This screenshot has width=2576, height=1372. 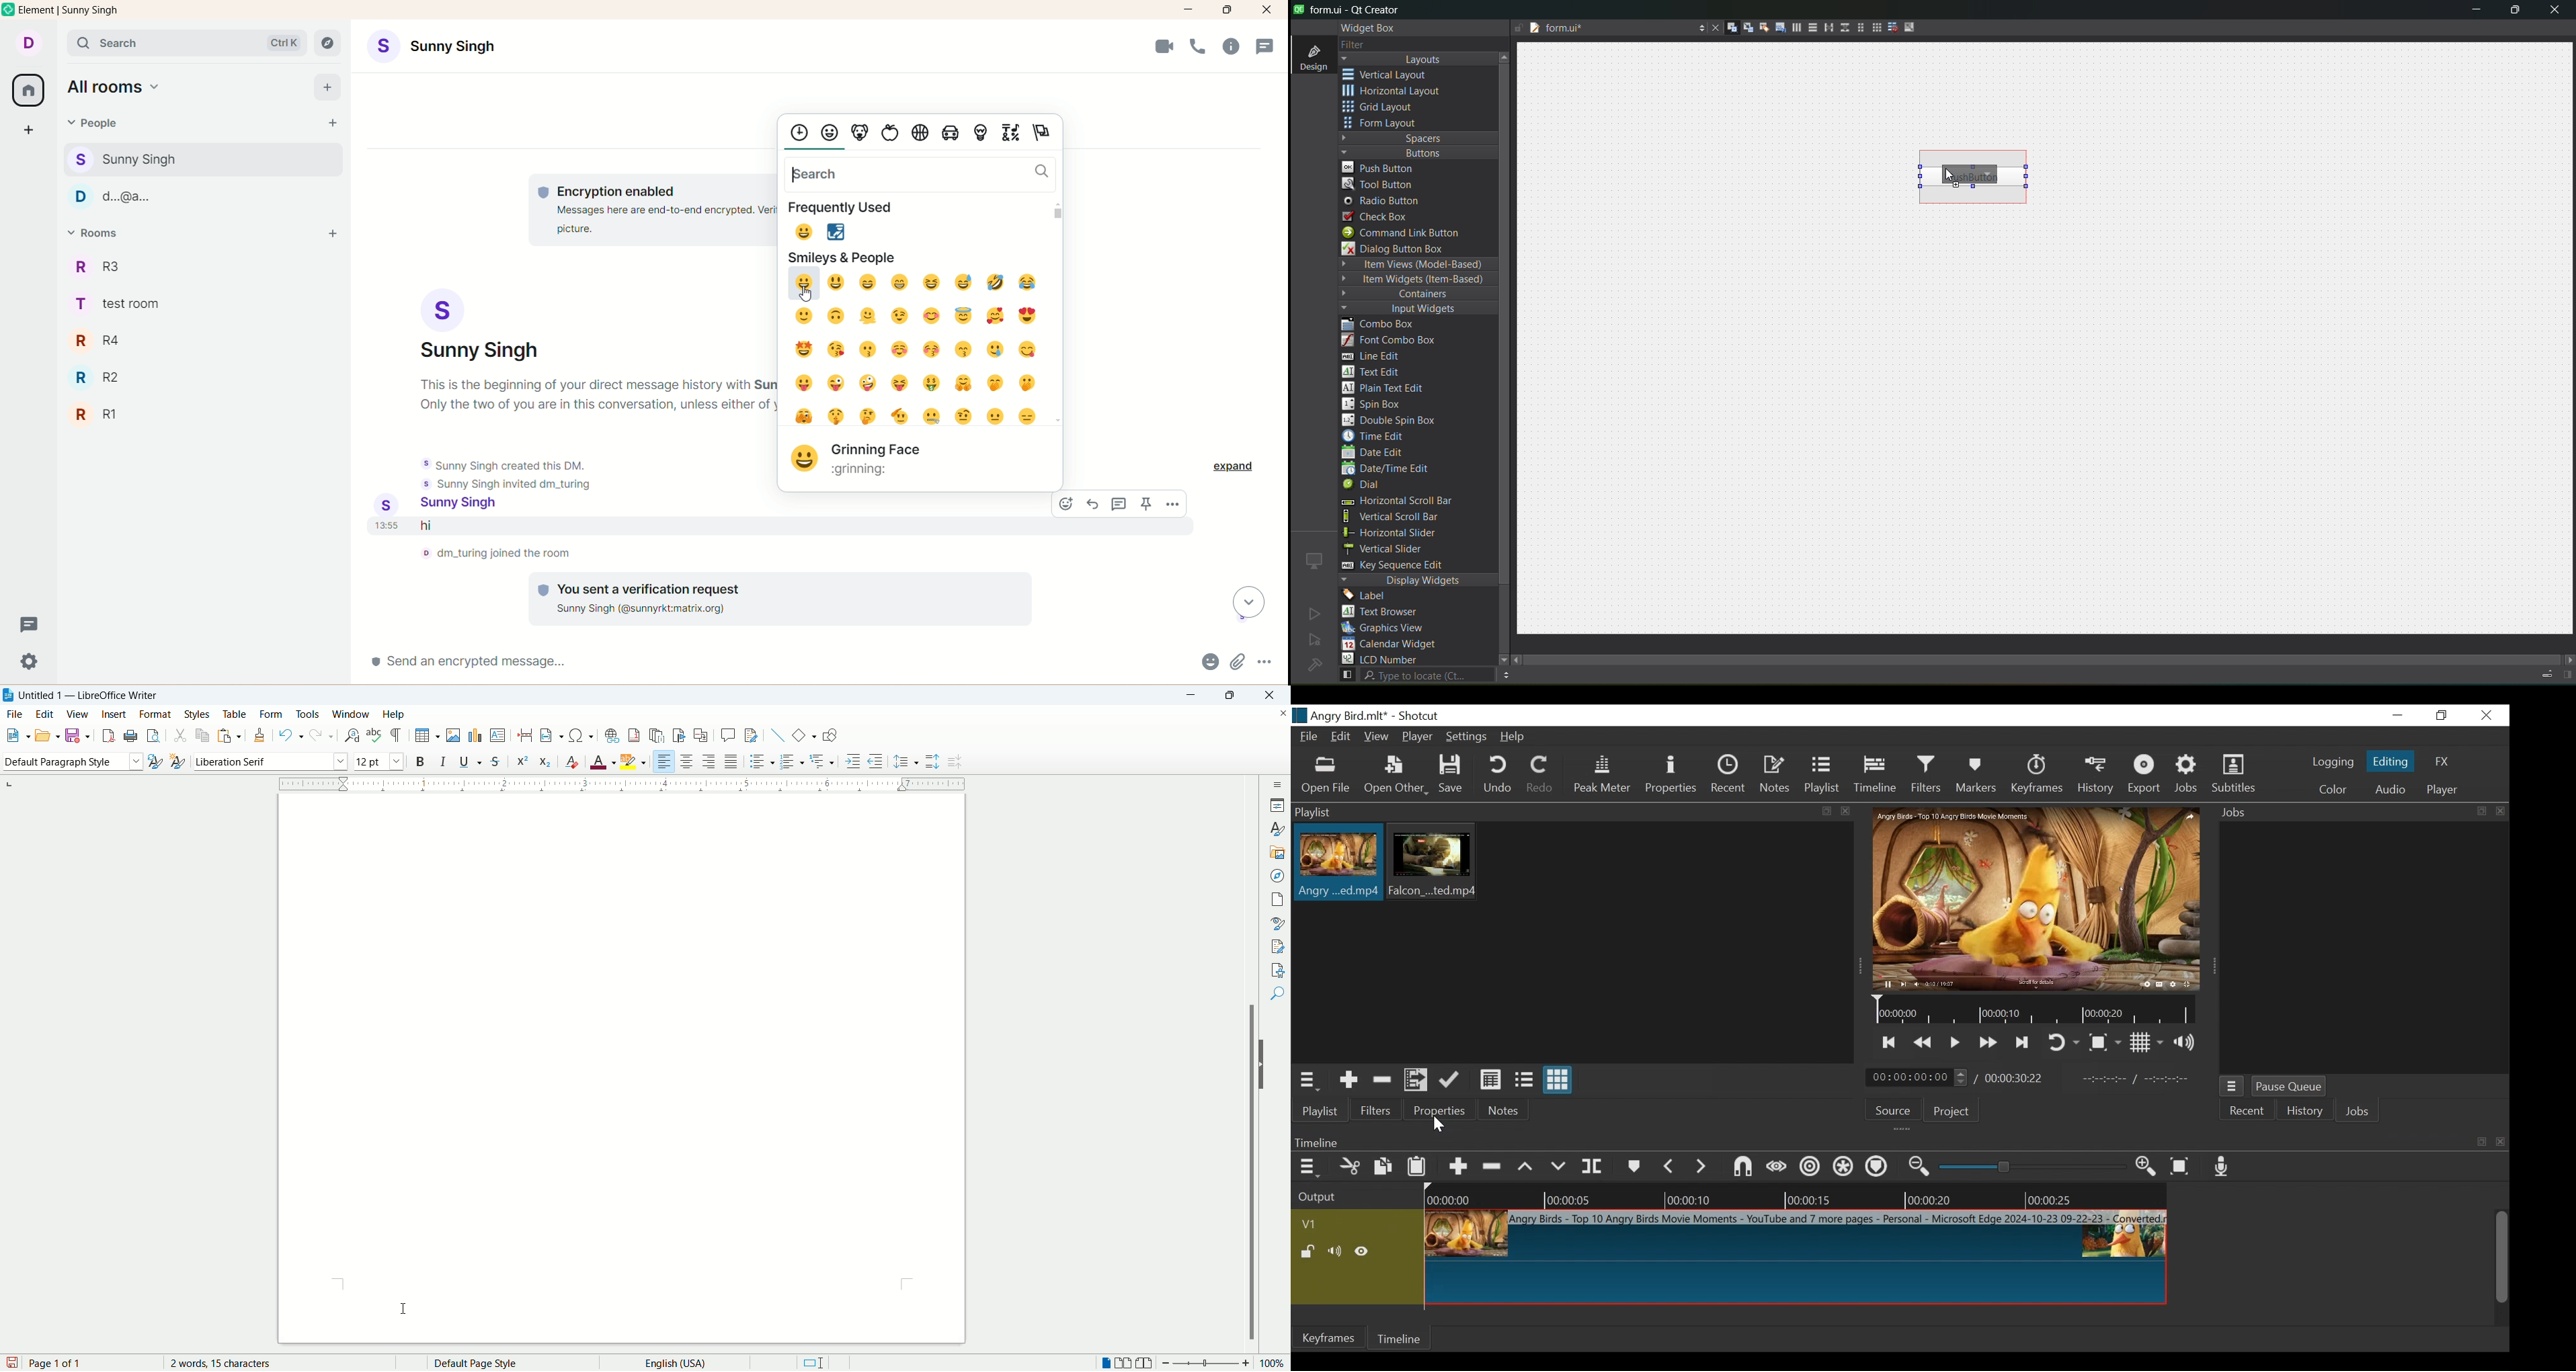 What do you see at coordinates (2400, 715) in the screenshot?
I see `minimize` at bounding box center [2400, 715].